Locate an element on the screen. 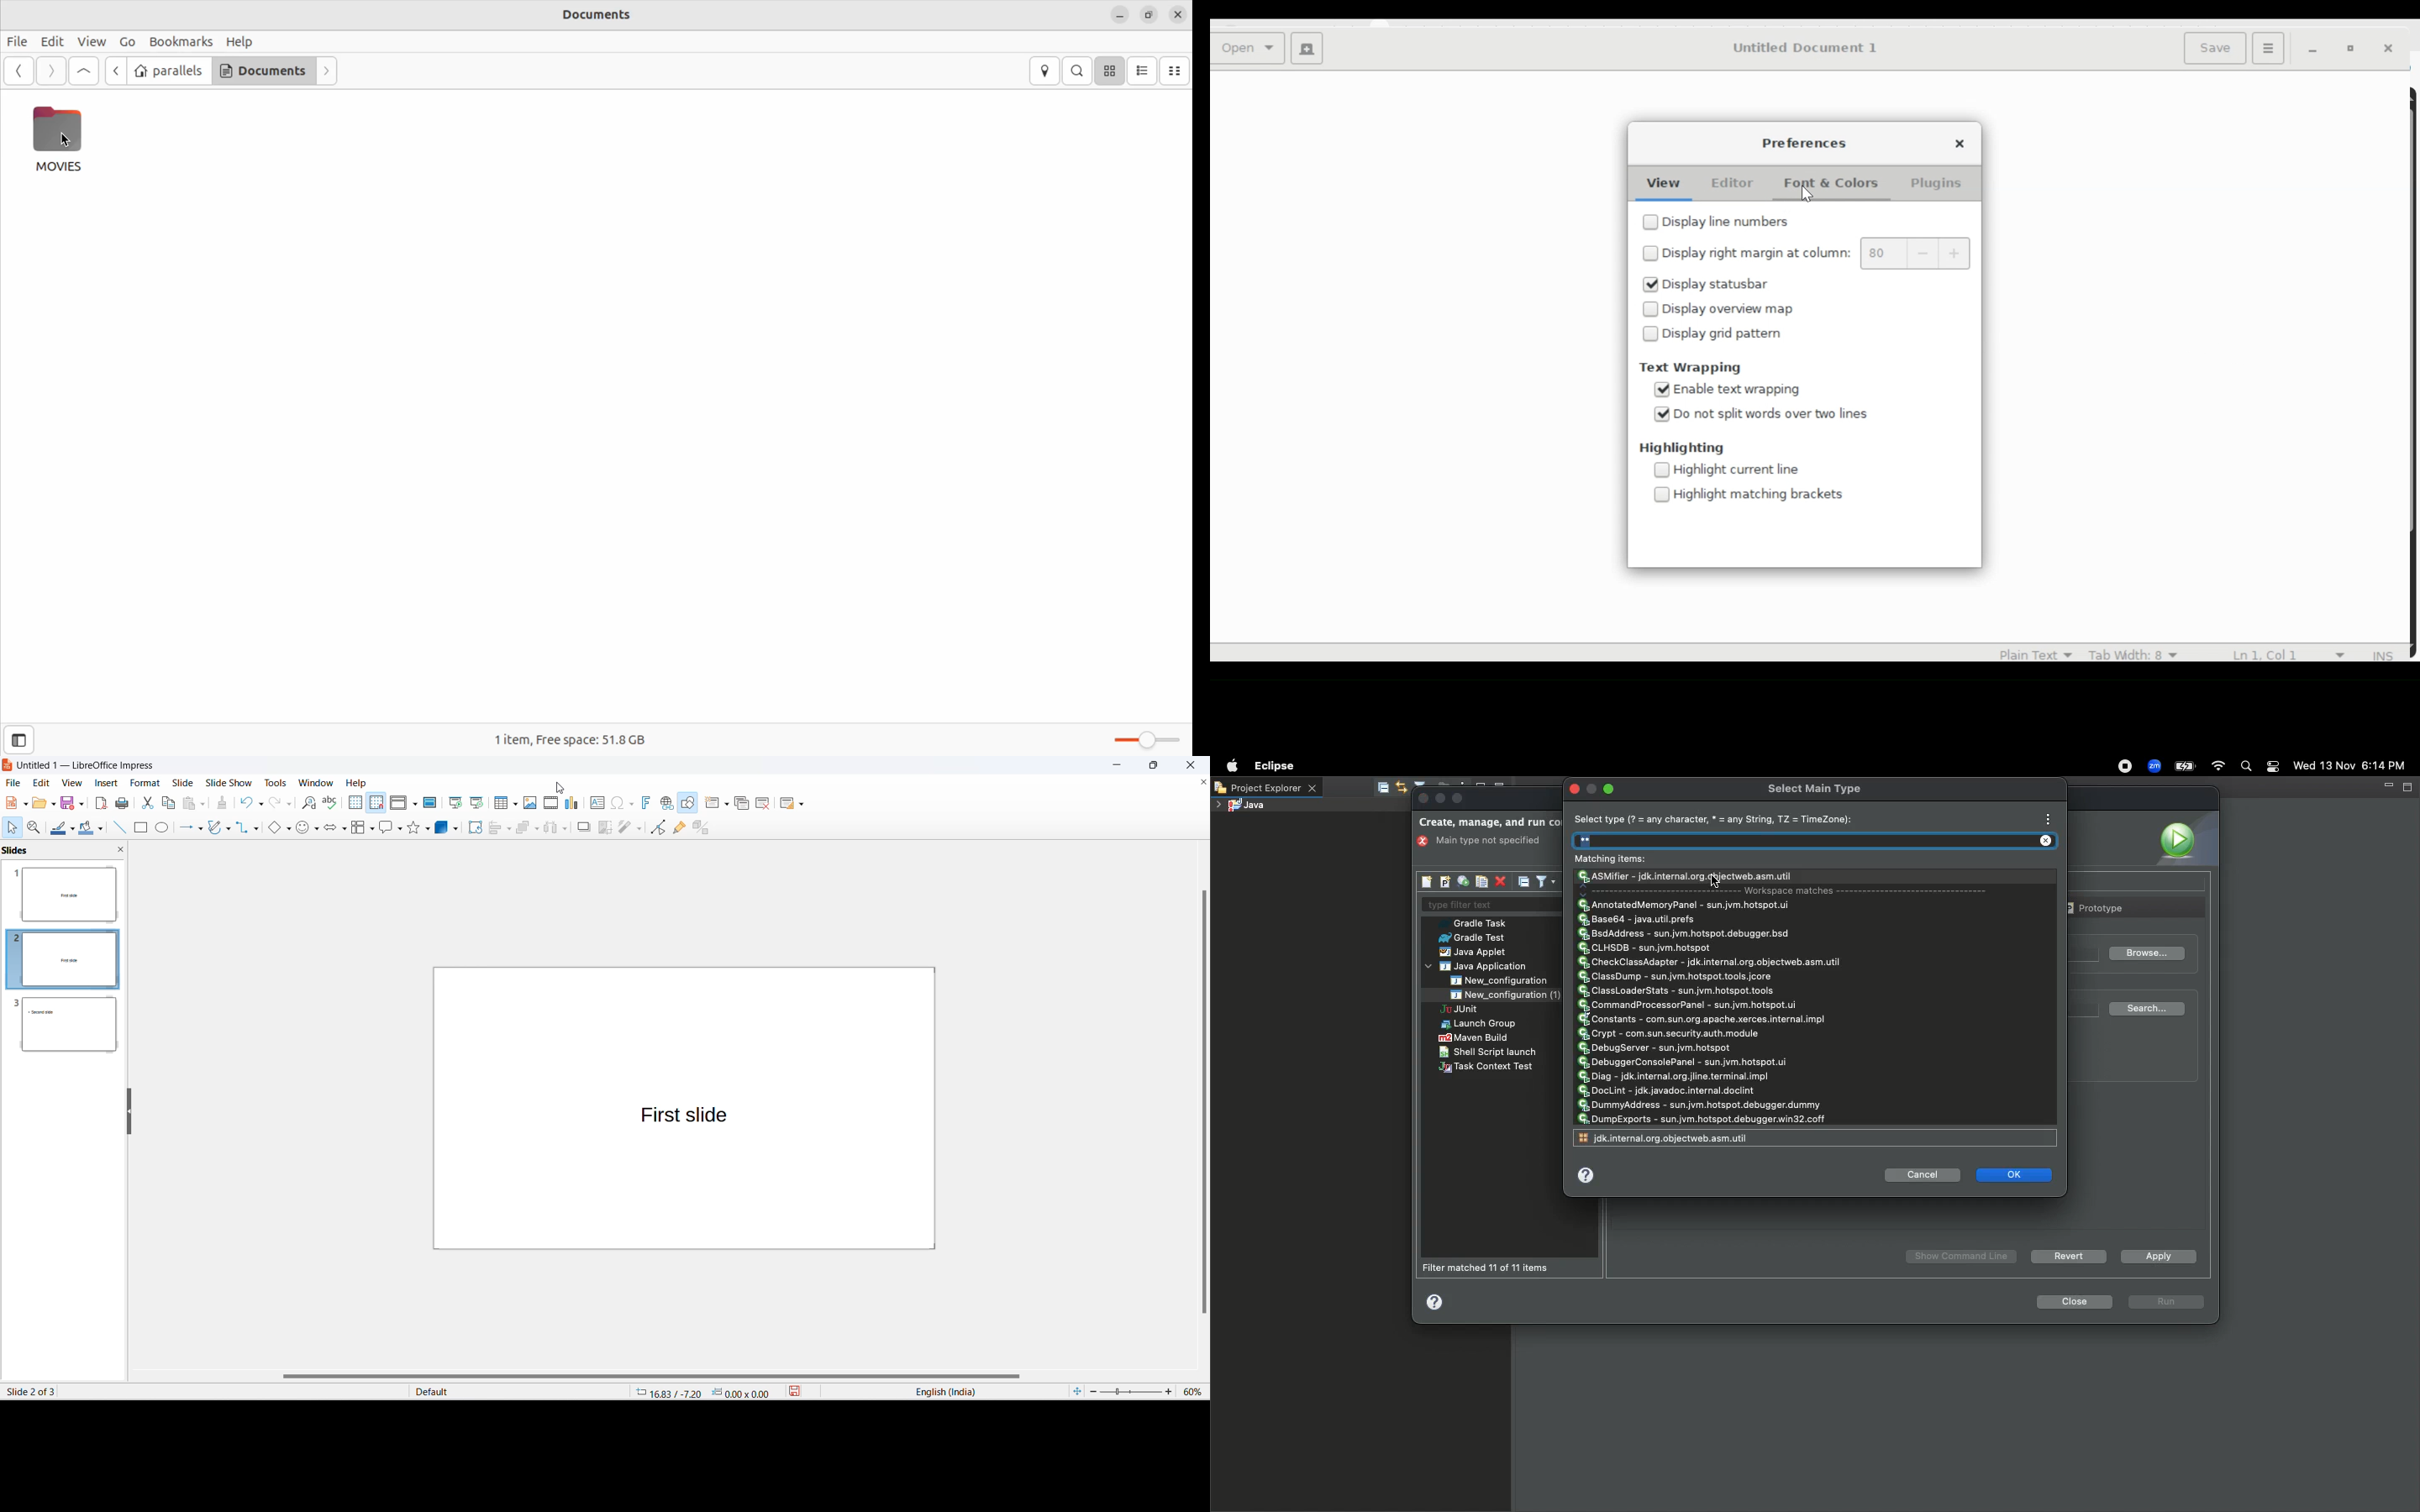 The image size is (2436, 1512). insert is located at coordinates (108, 782).